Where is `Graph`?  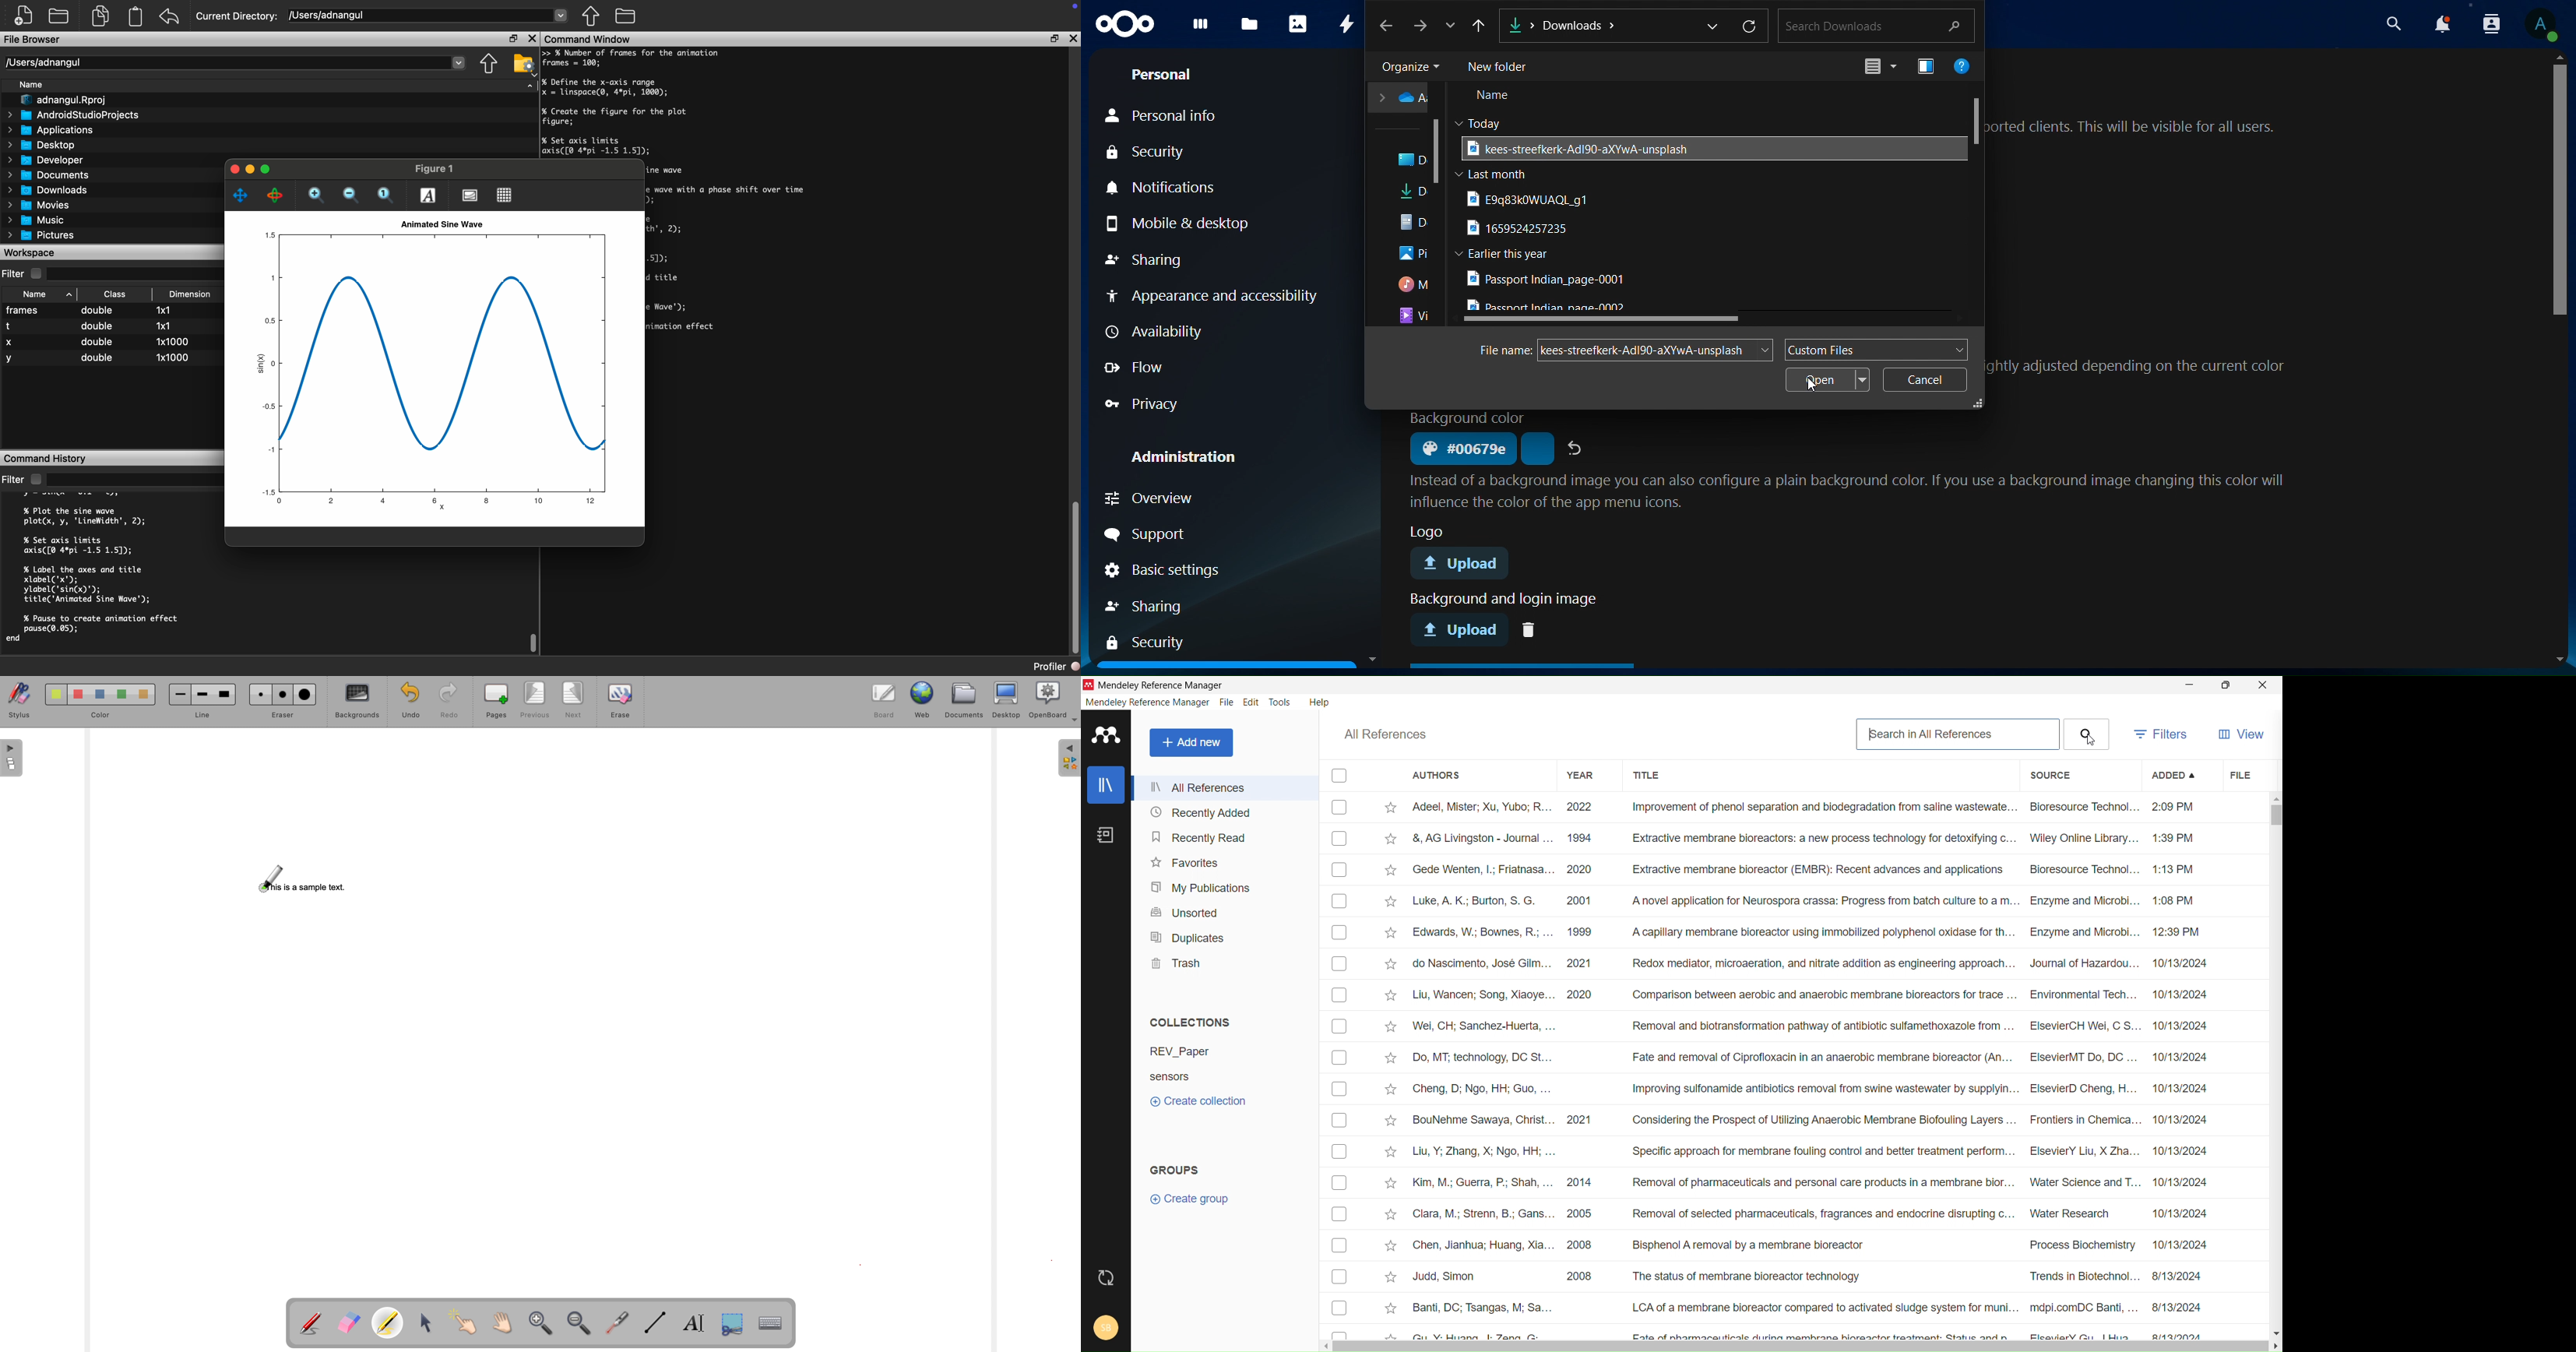 Graph is located at coordinates (438, 373).